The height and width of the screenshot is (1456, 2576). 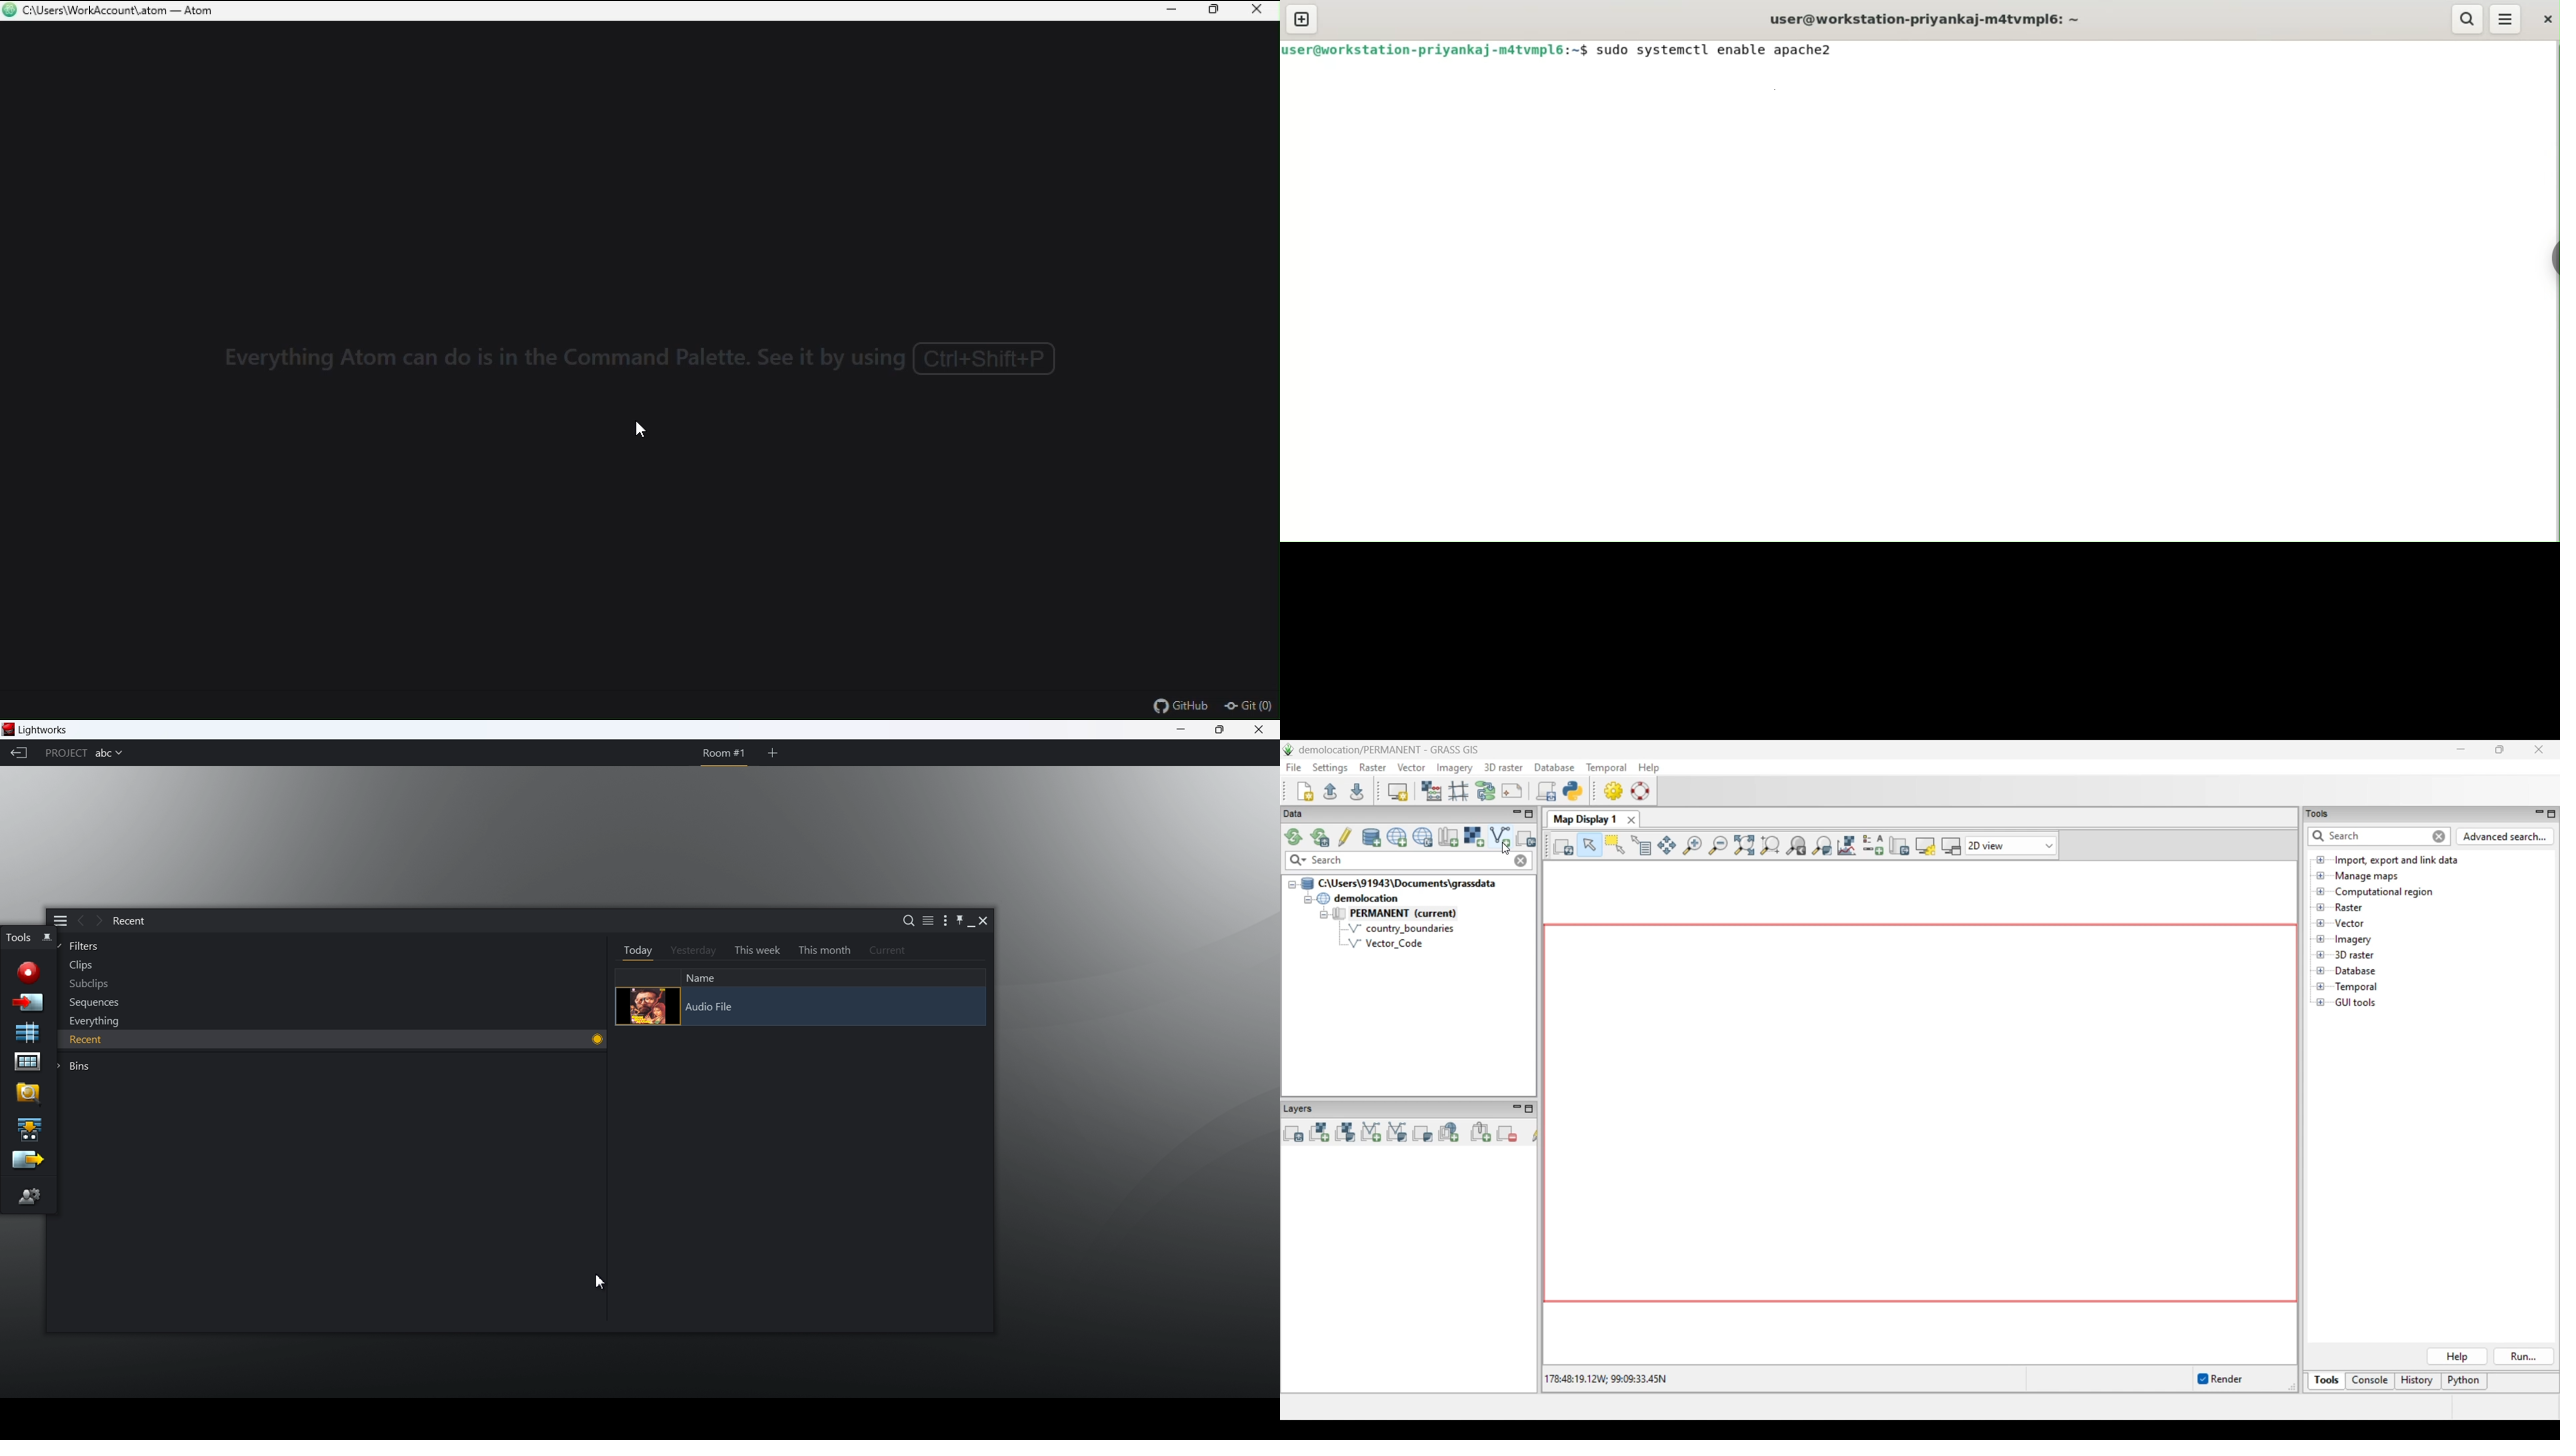 What do you see at coordinates (49, 729) in the screenshot?
I see `lightworks` at bounding box center [49, 729].